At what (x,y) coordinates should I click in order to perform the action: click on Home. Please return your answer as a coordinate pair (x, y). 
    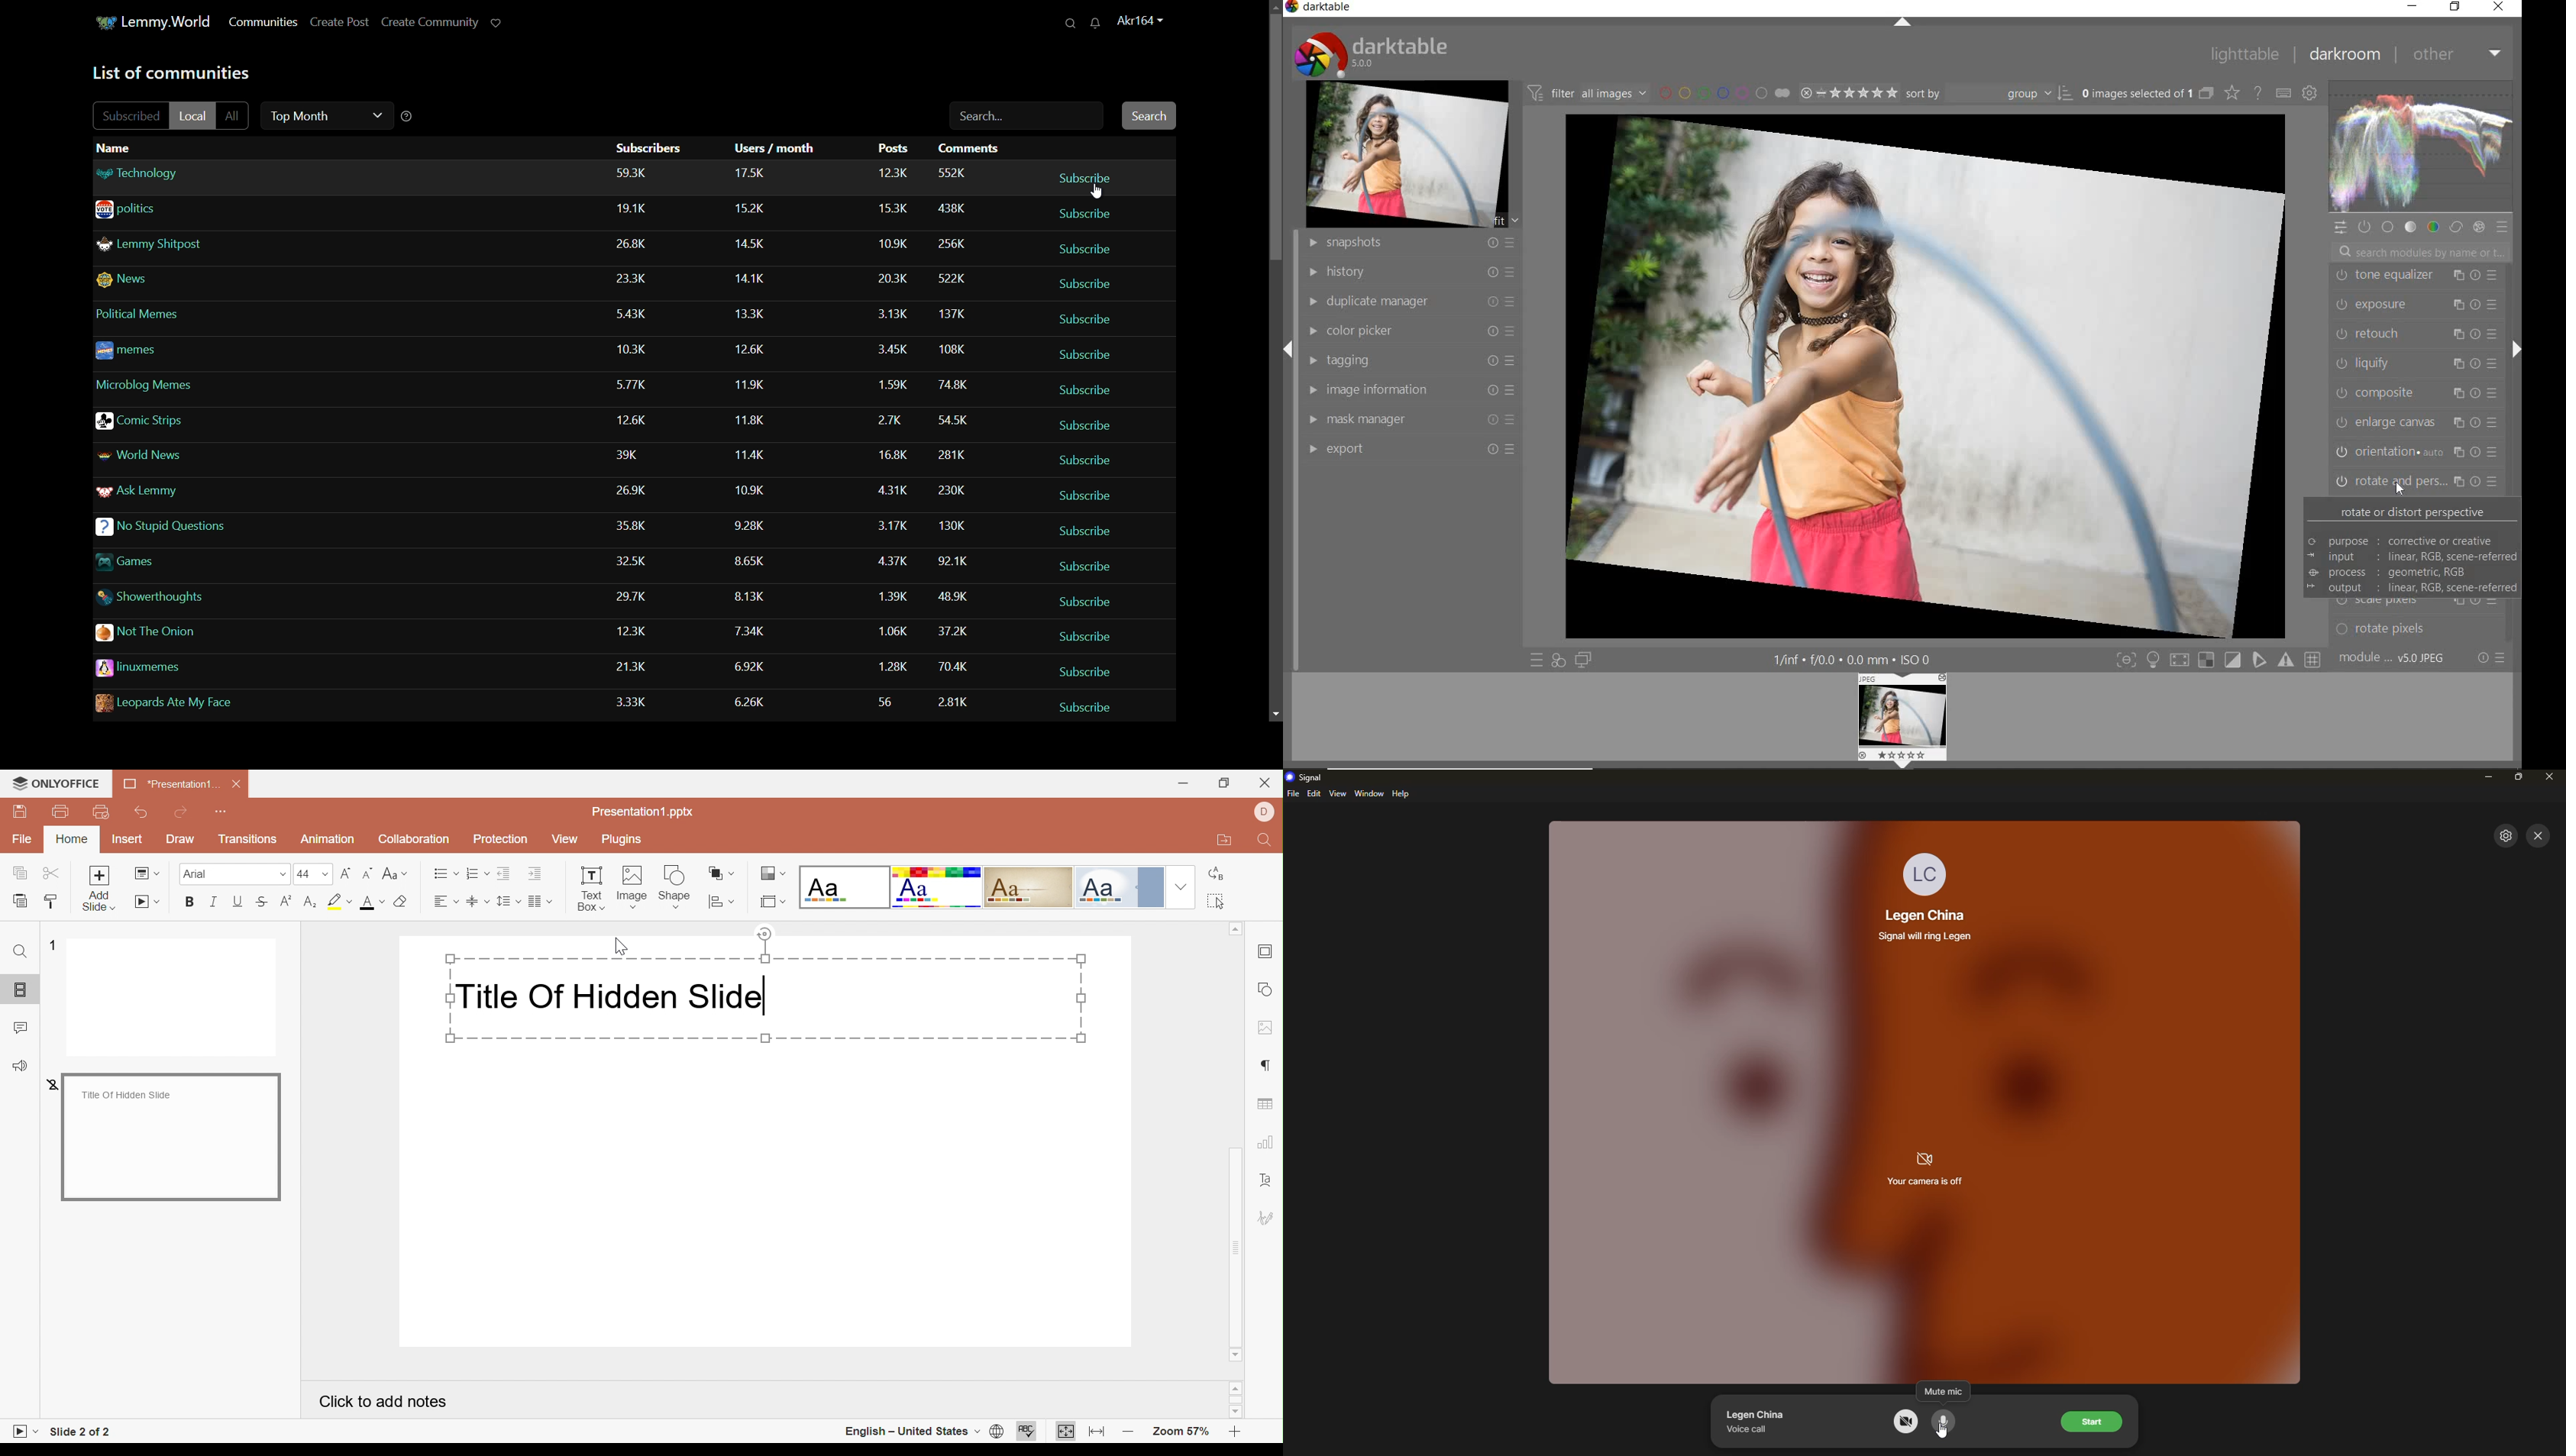
    Looking at the image, I should click on (72, 839).